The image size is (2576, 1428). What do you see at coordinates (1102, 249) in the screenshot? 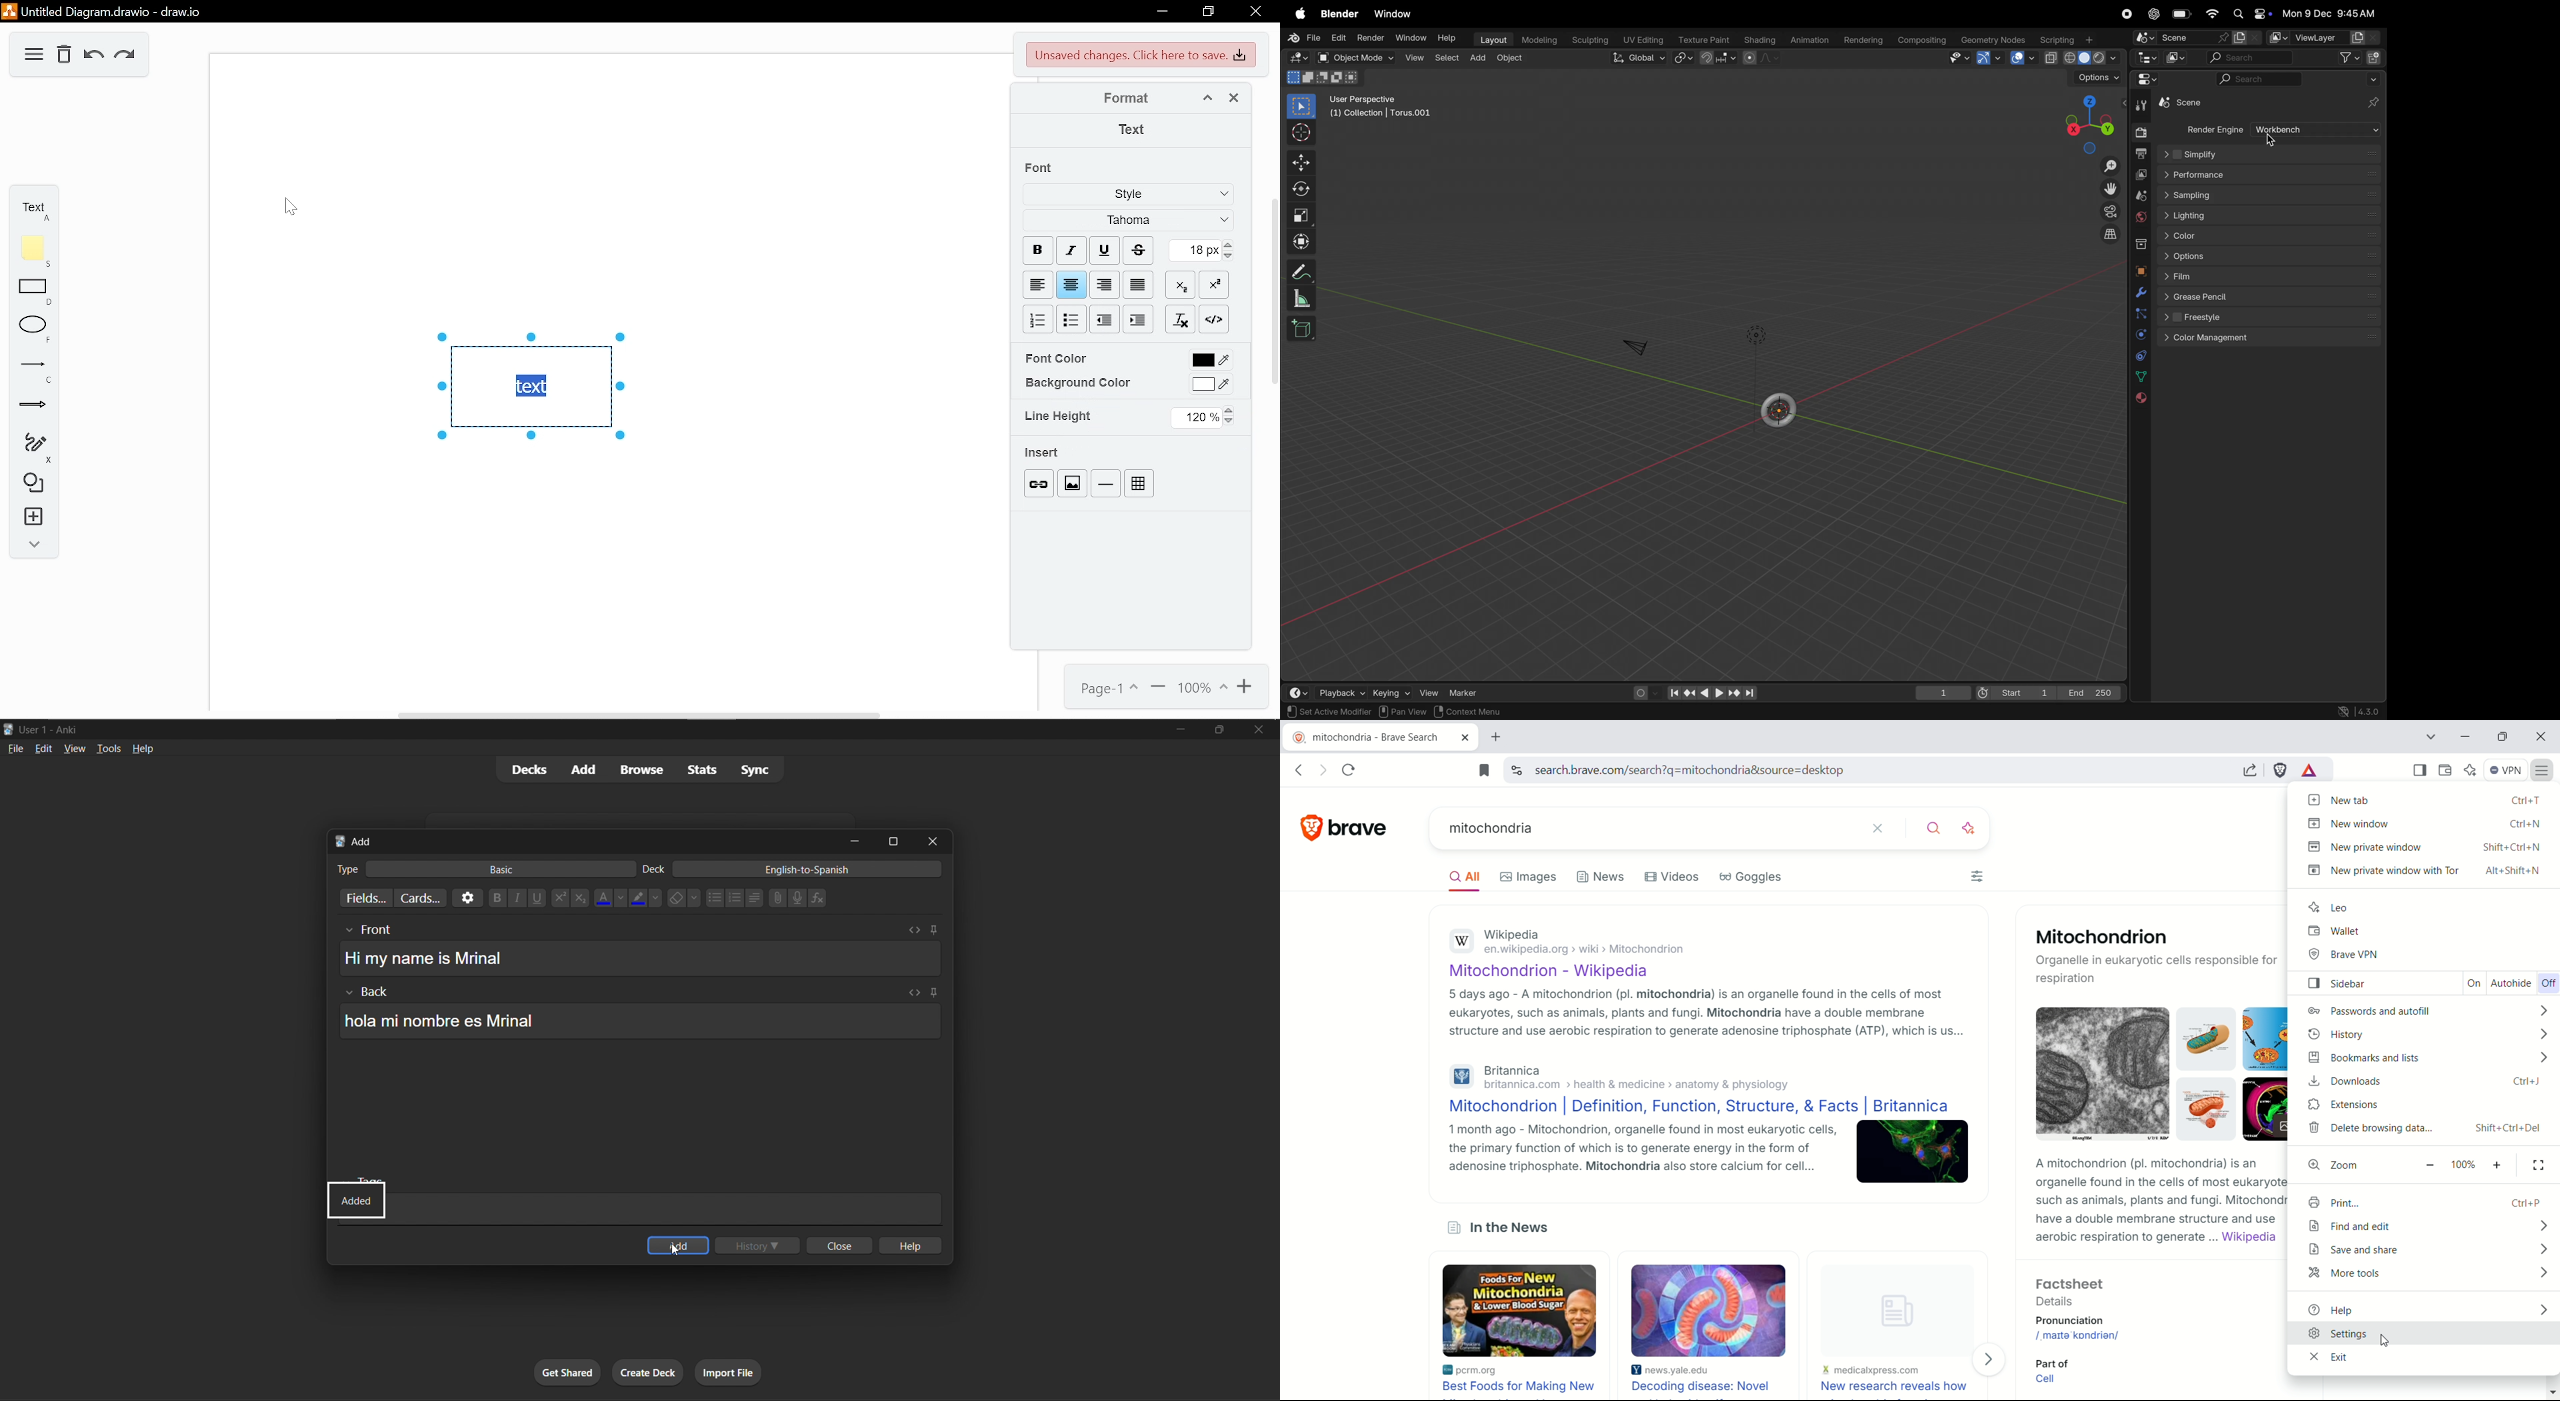
I see `underline` at bounding box center [1102, 249].